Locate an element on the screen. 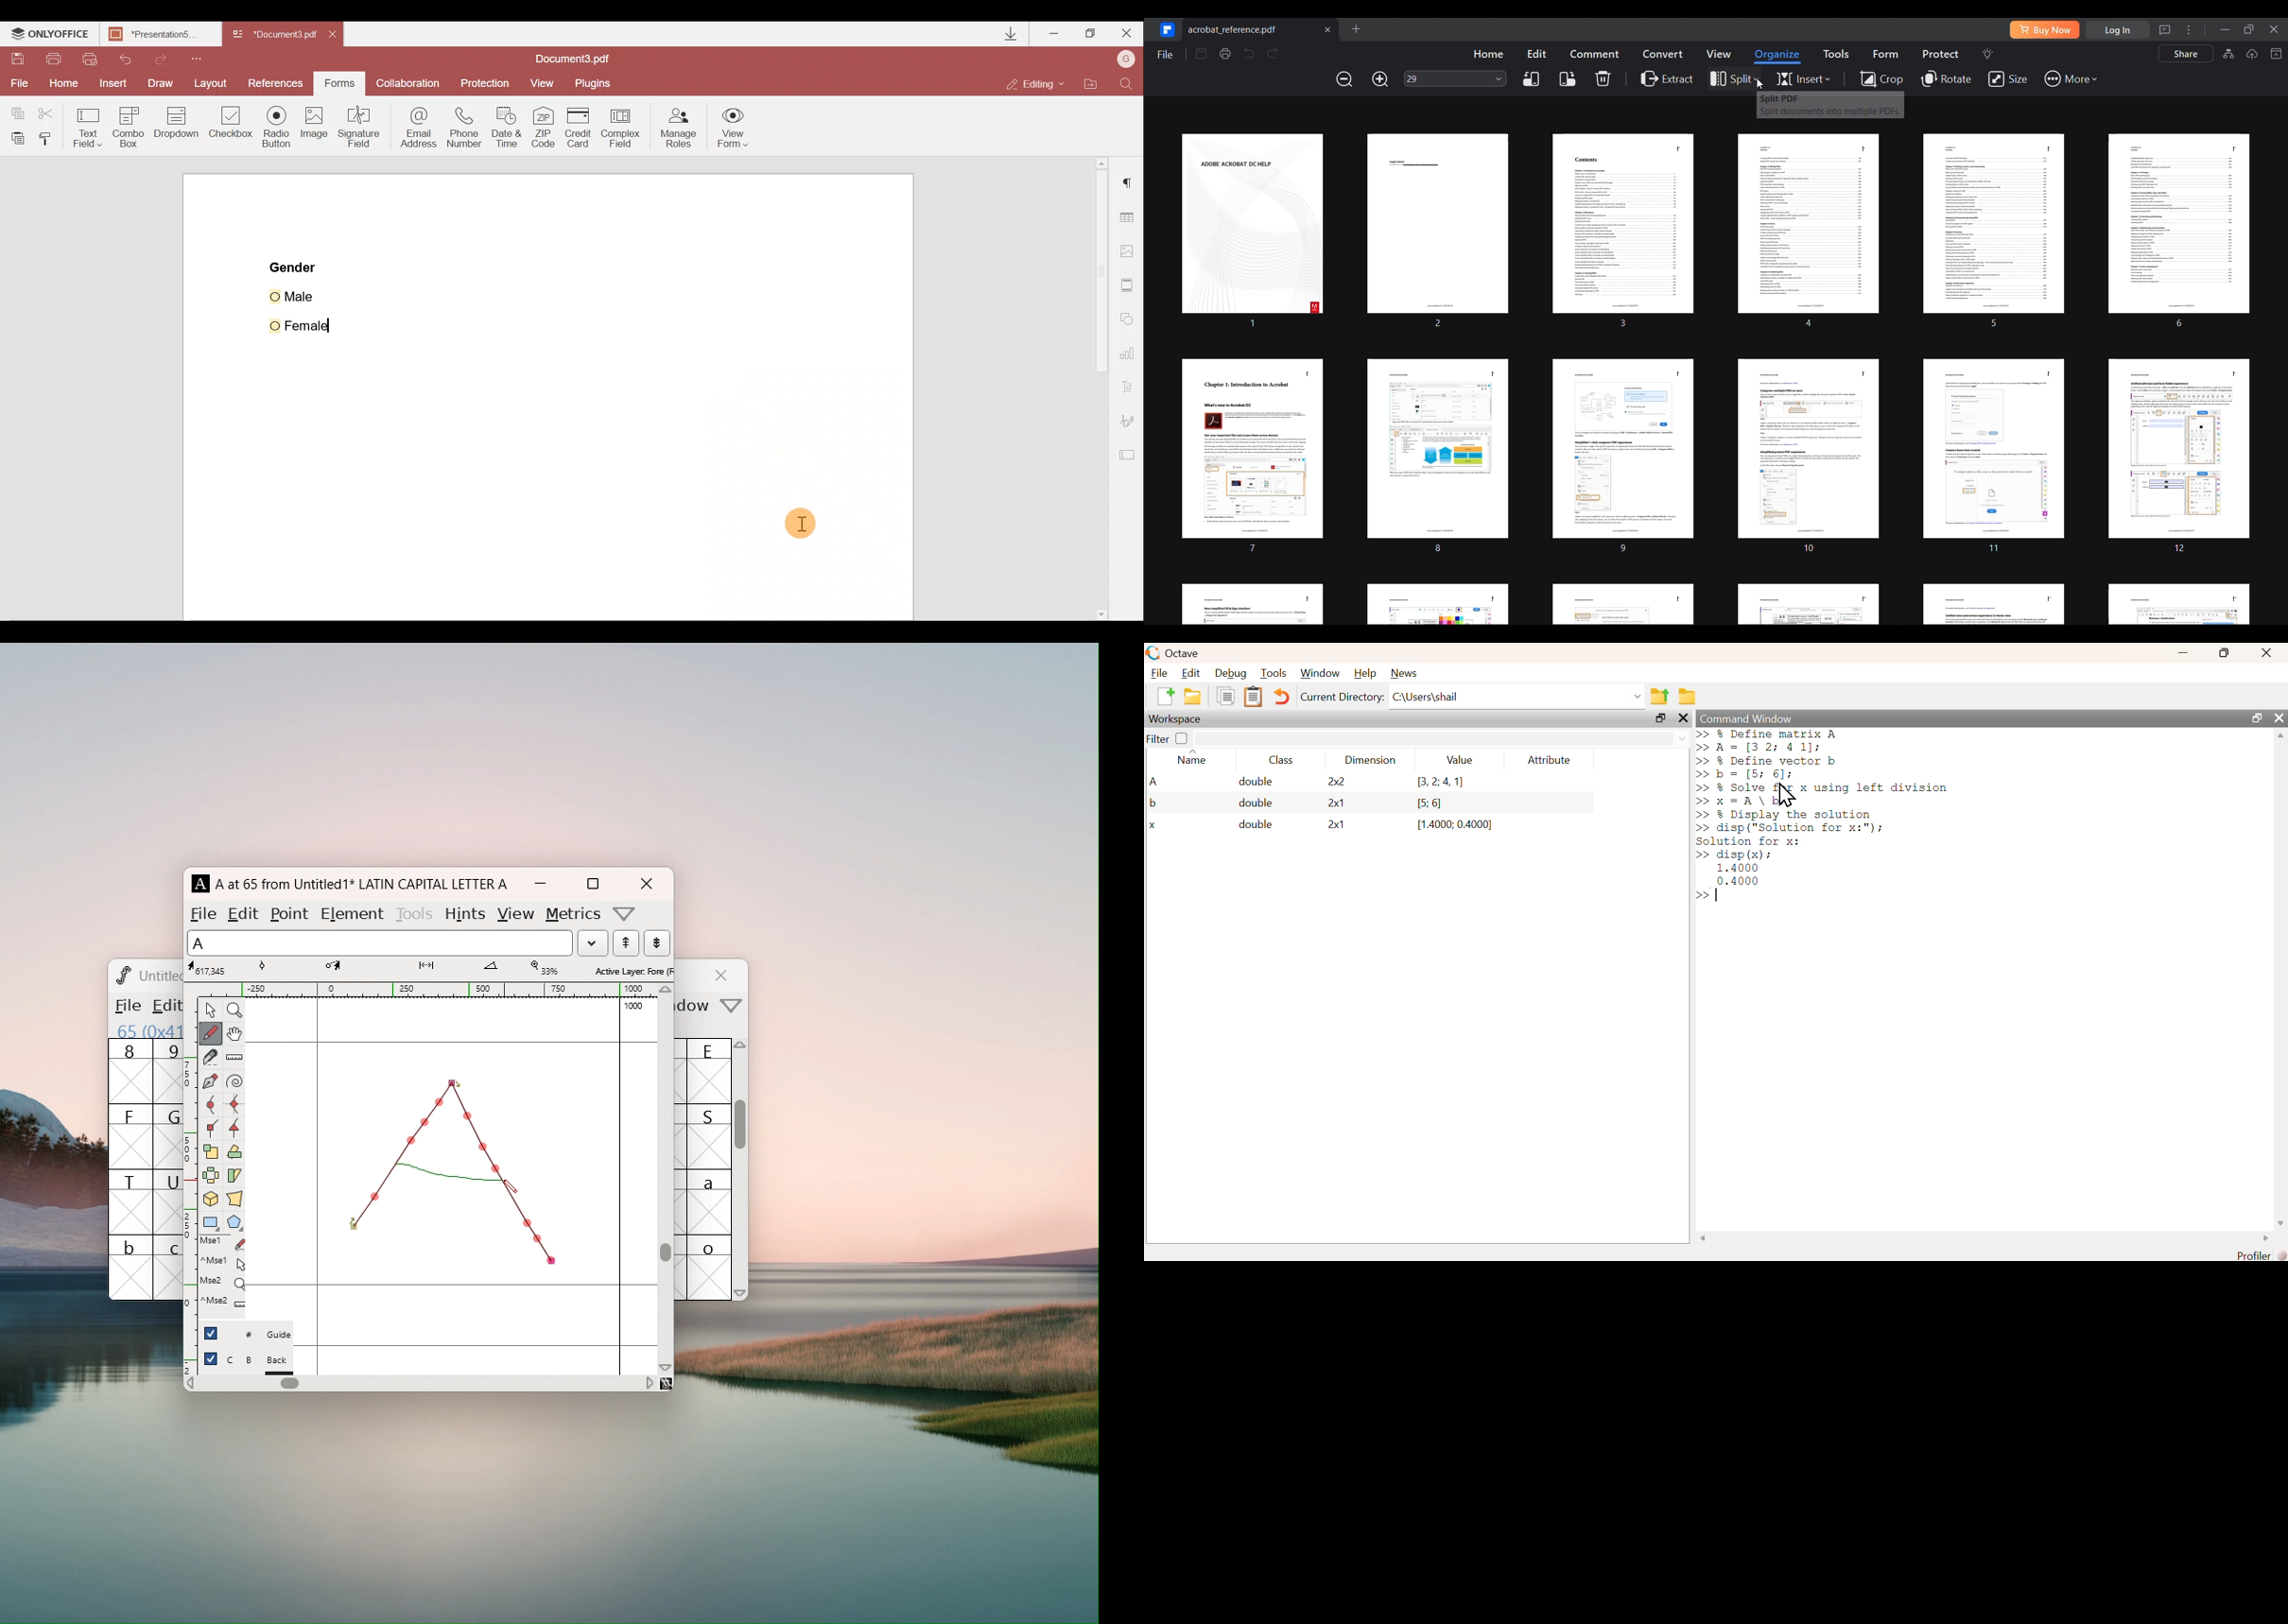 The height and width of the screenshot is (1624, 2296). F is located at coordinates (131, 1136).